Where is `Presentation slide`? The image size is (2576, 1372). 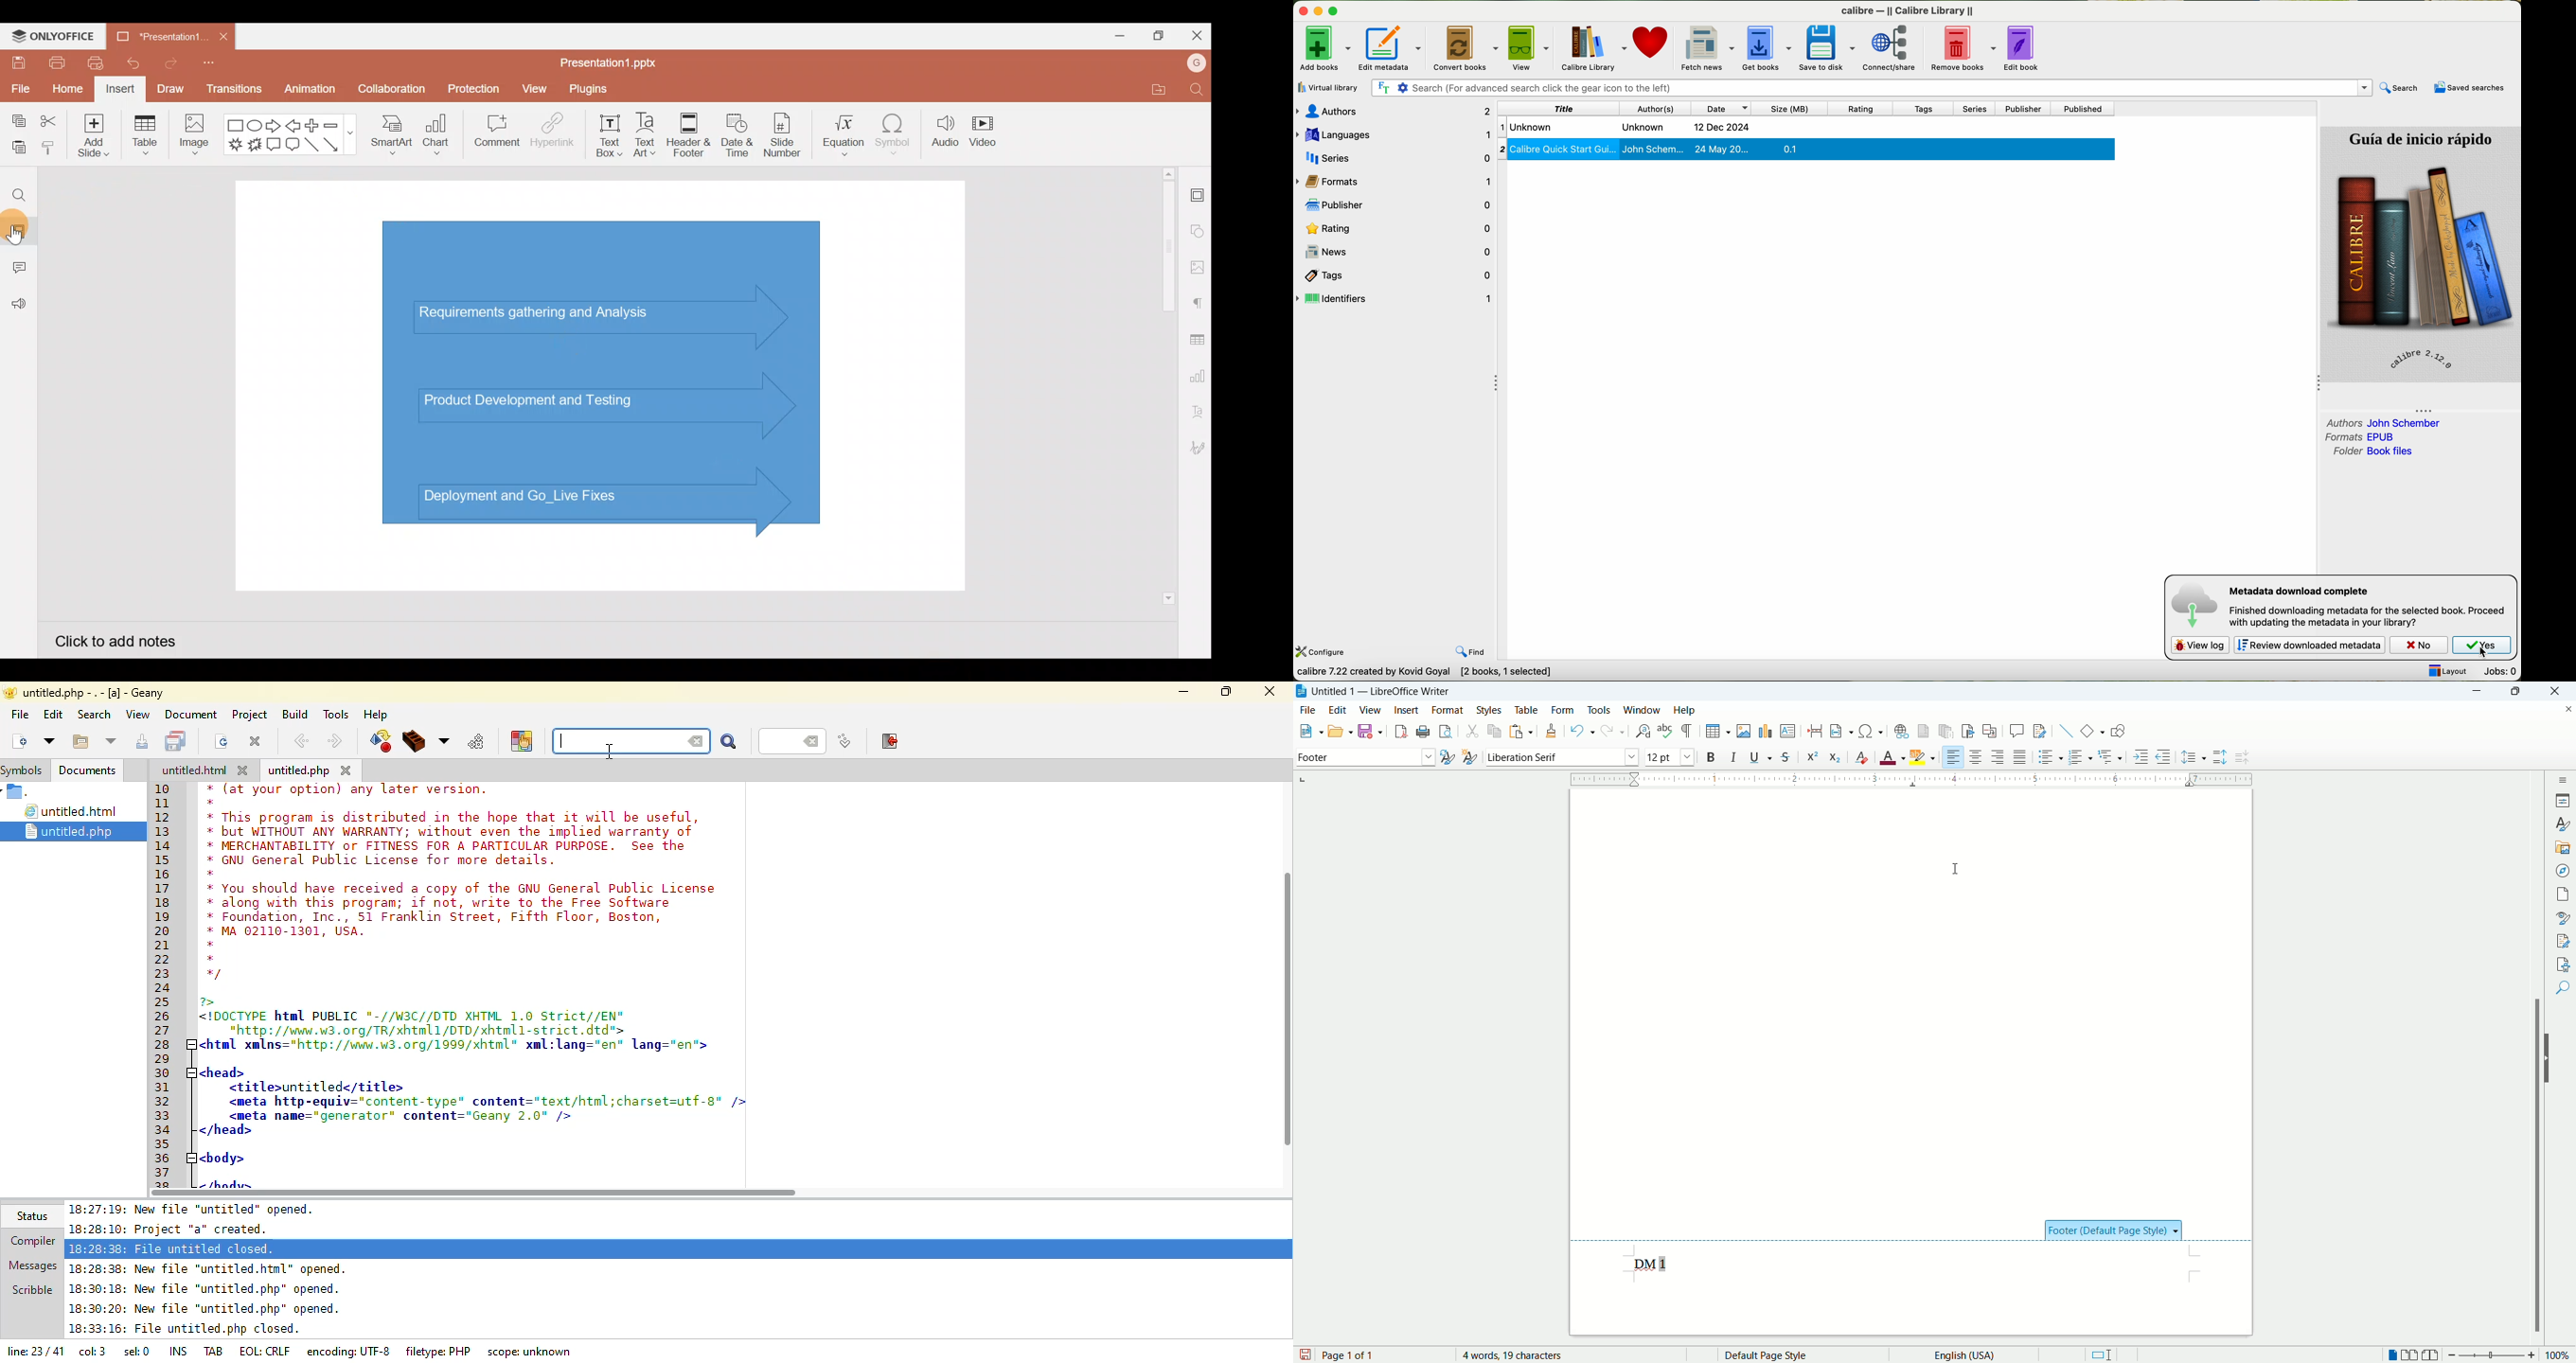
Presentation slide is located at coordinates (603, 384).